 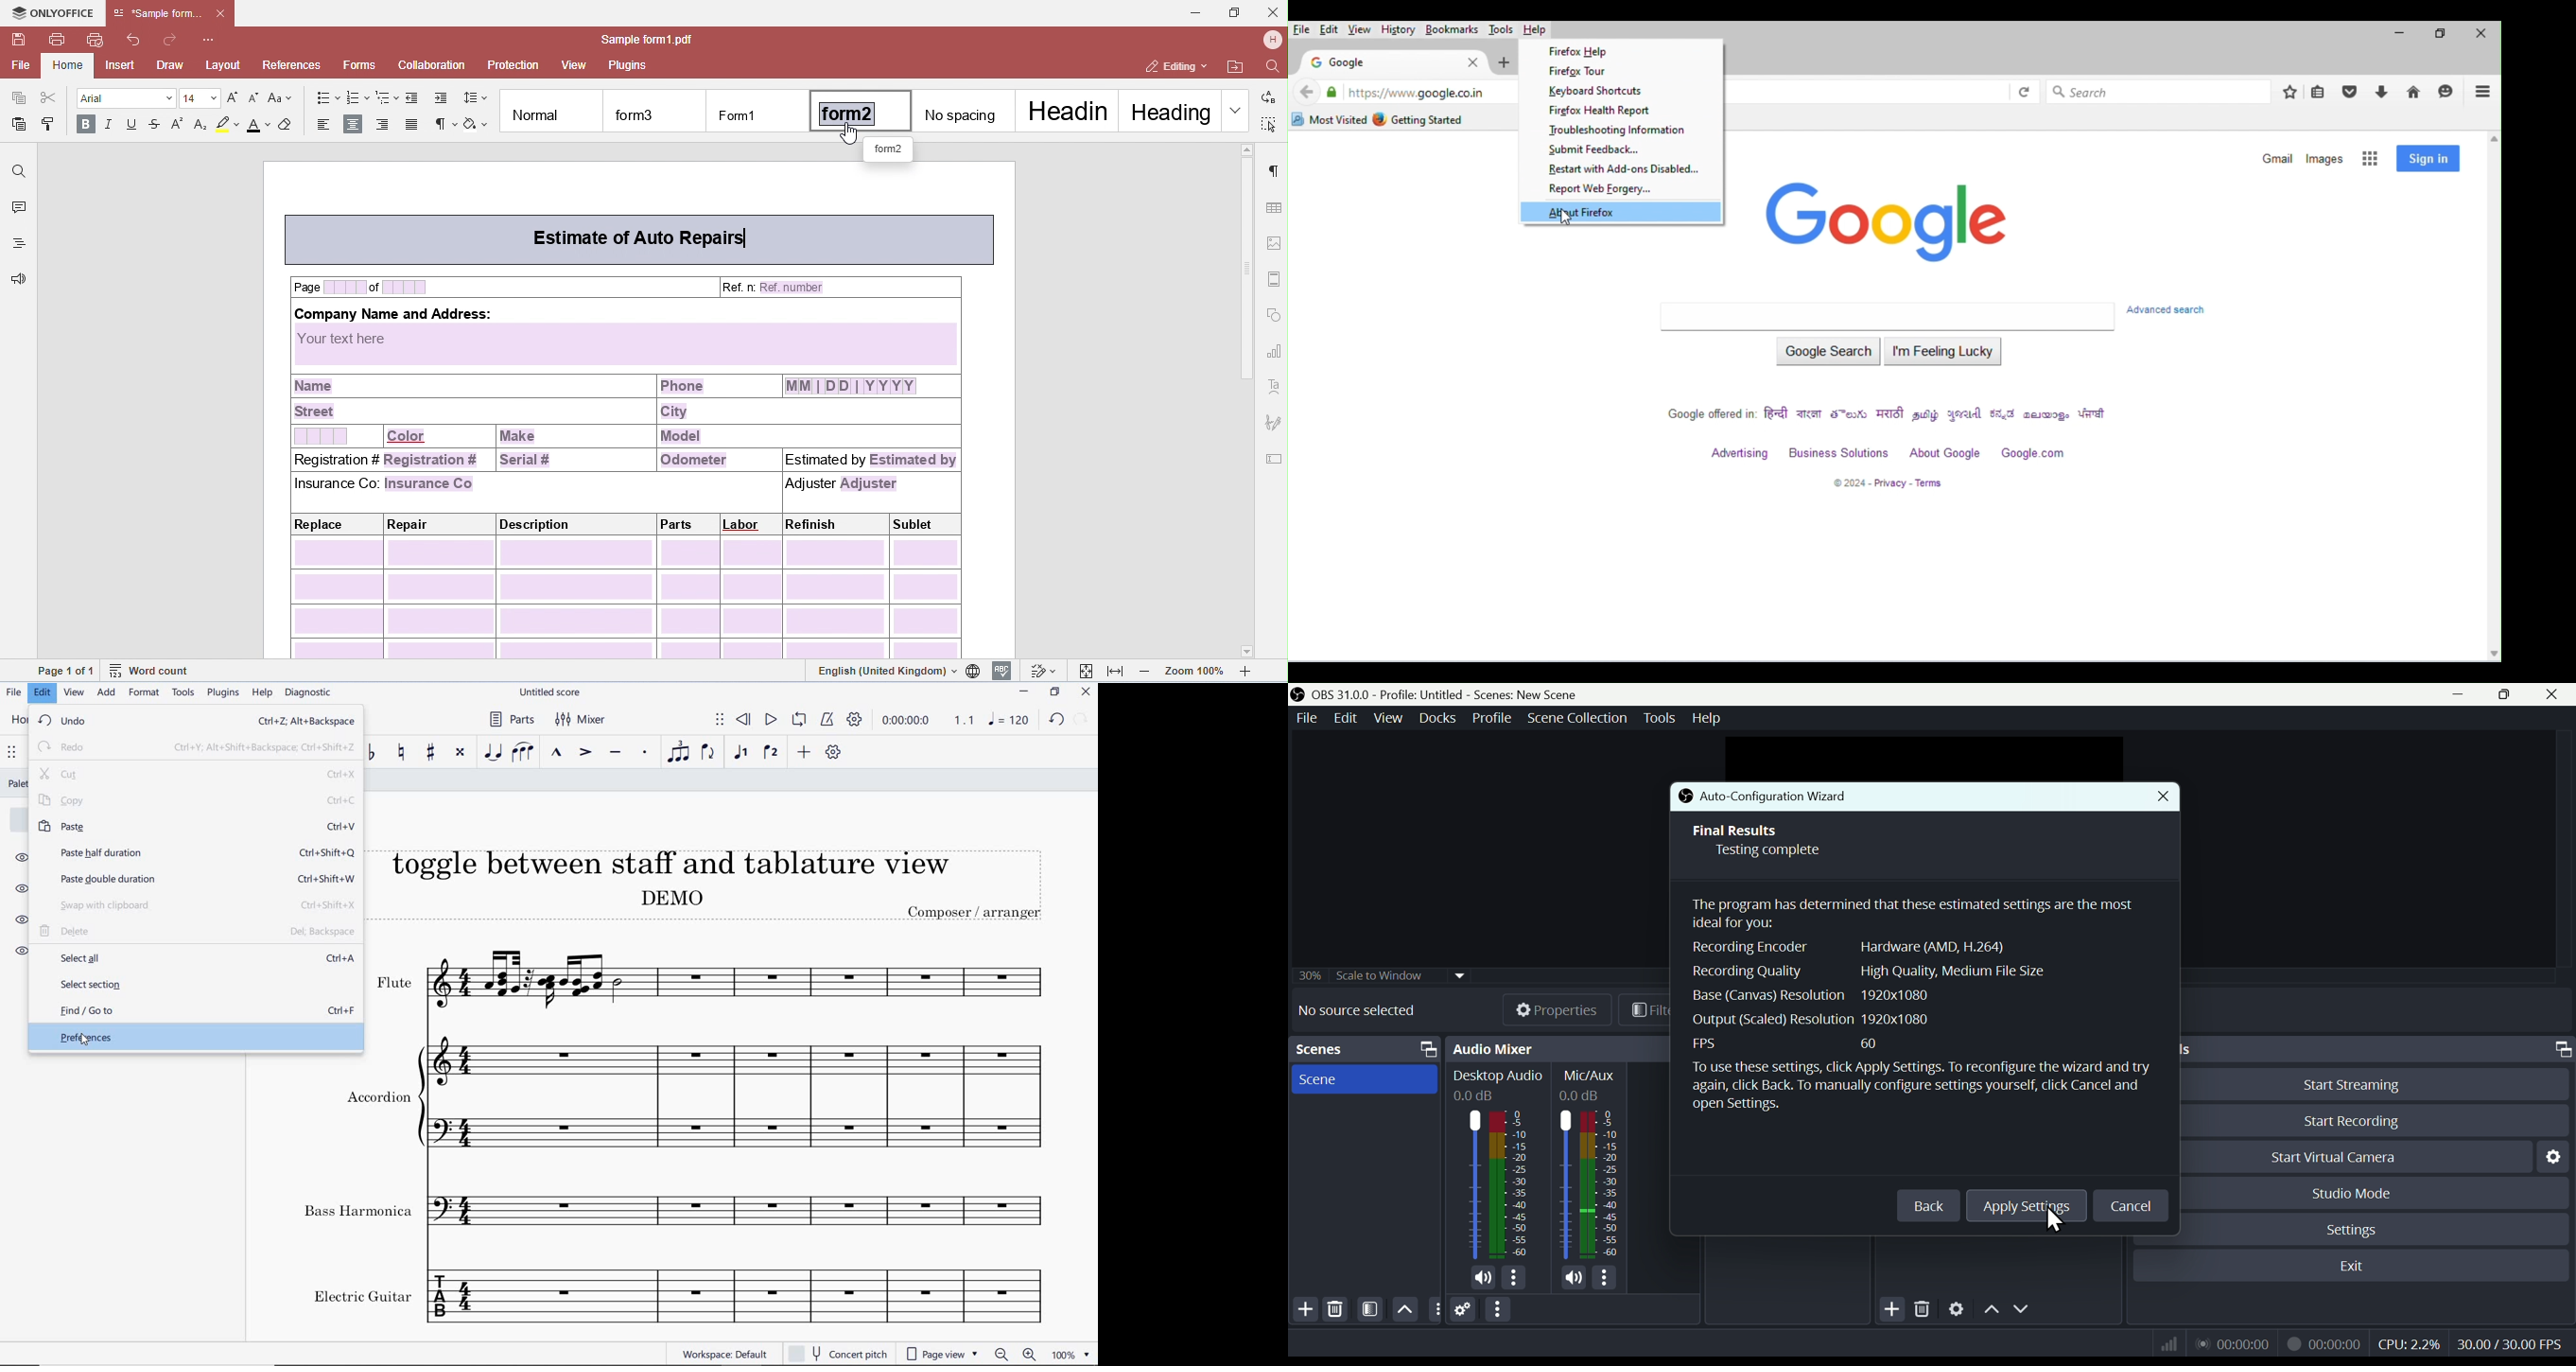 What do you see at coordinates (1505, 63) in the screenshot?
I see `add new tab` at bounding box center [1505, 63].